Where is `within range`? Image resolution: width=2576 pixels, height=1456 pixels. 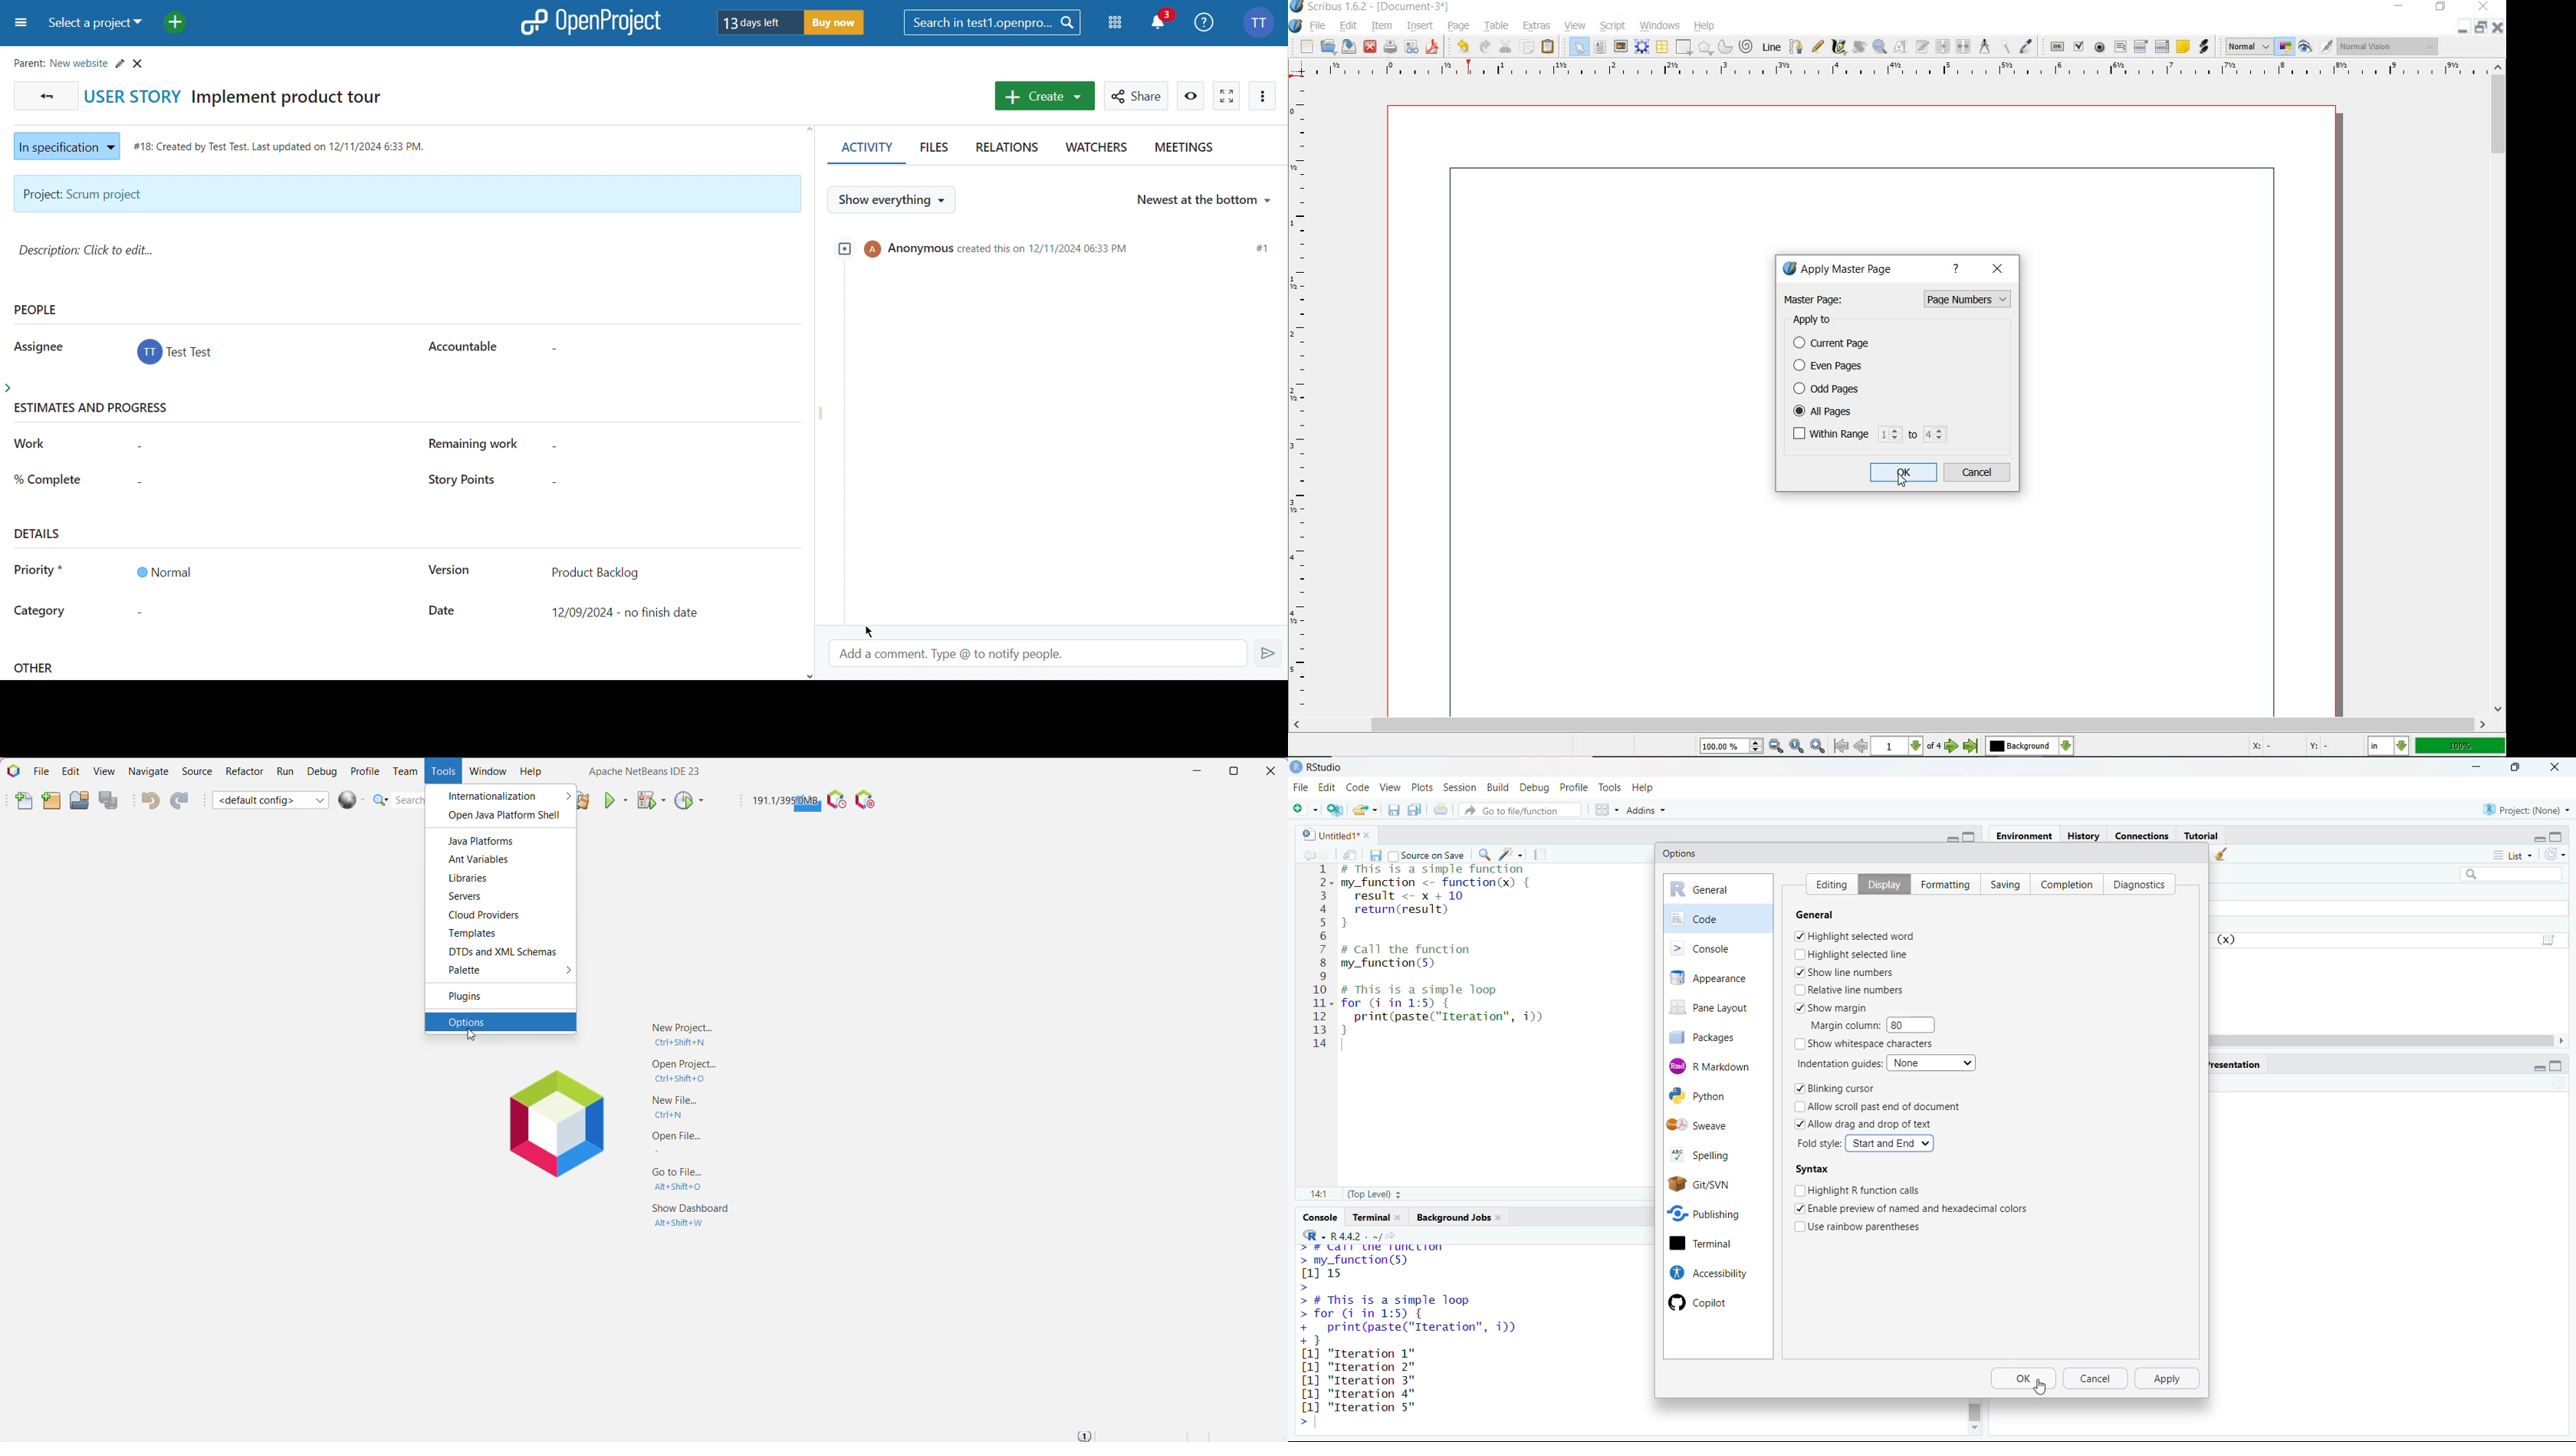
within range is located at coordinates (1869, 435).